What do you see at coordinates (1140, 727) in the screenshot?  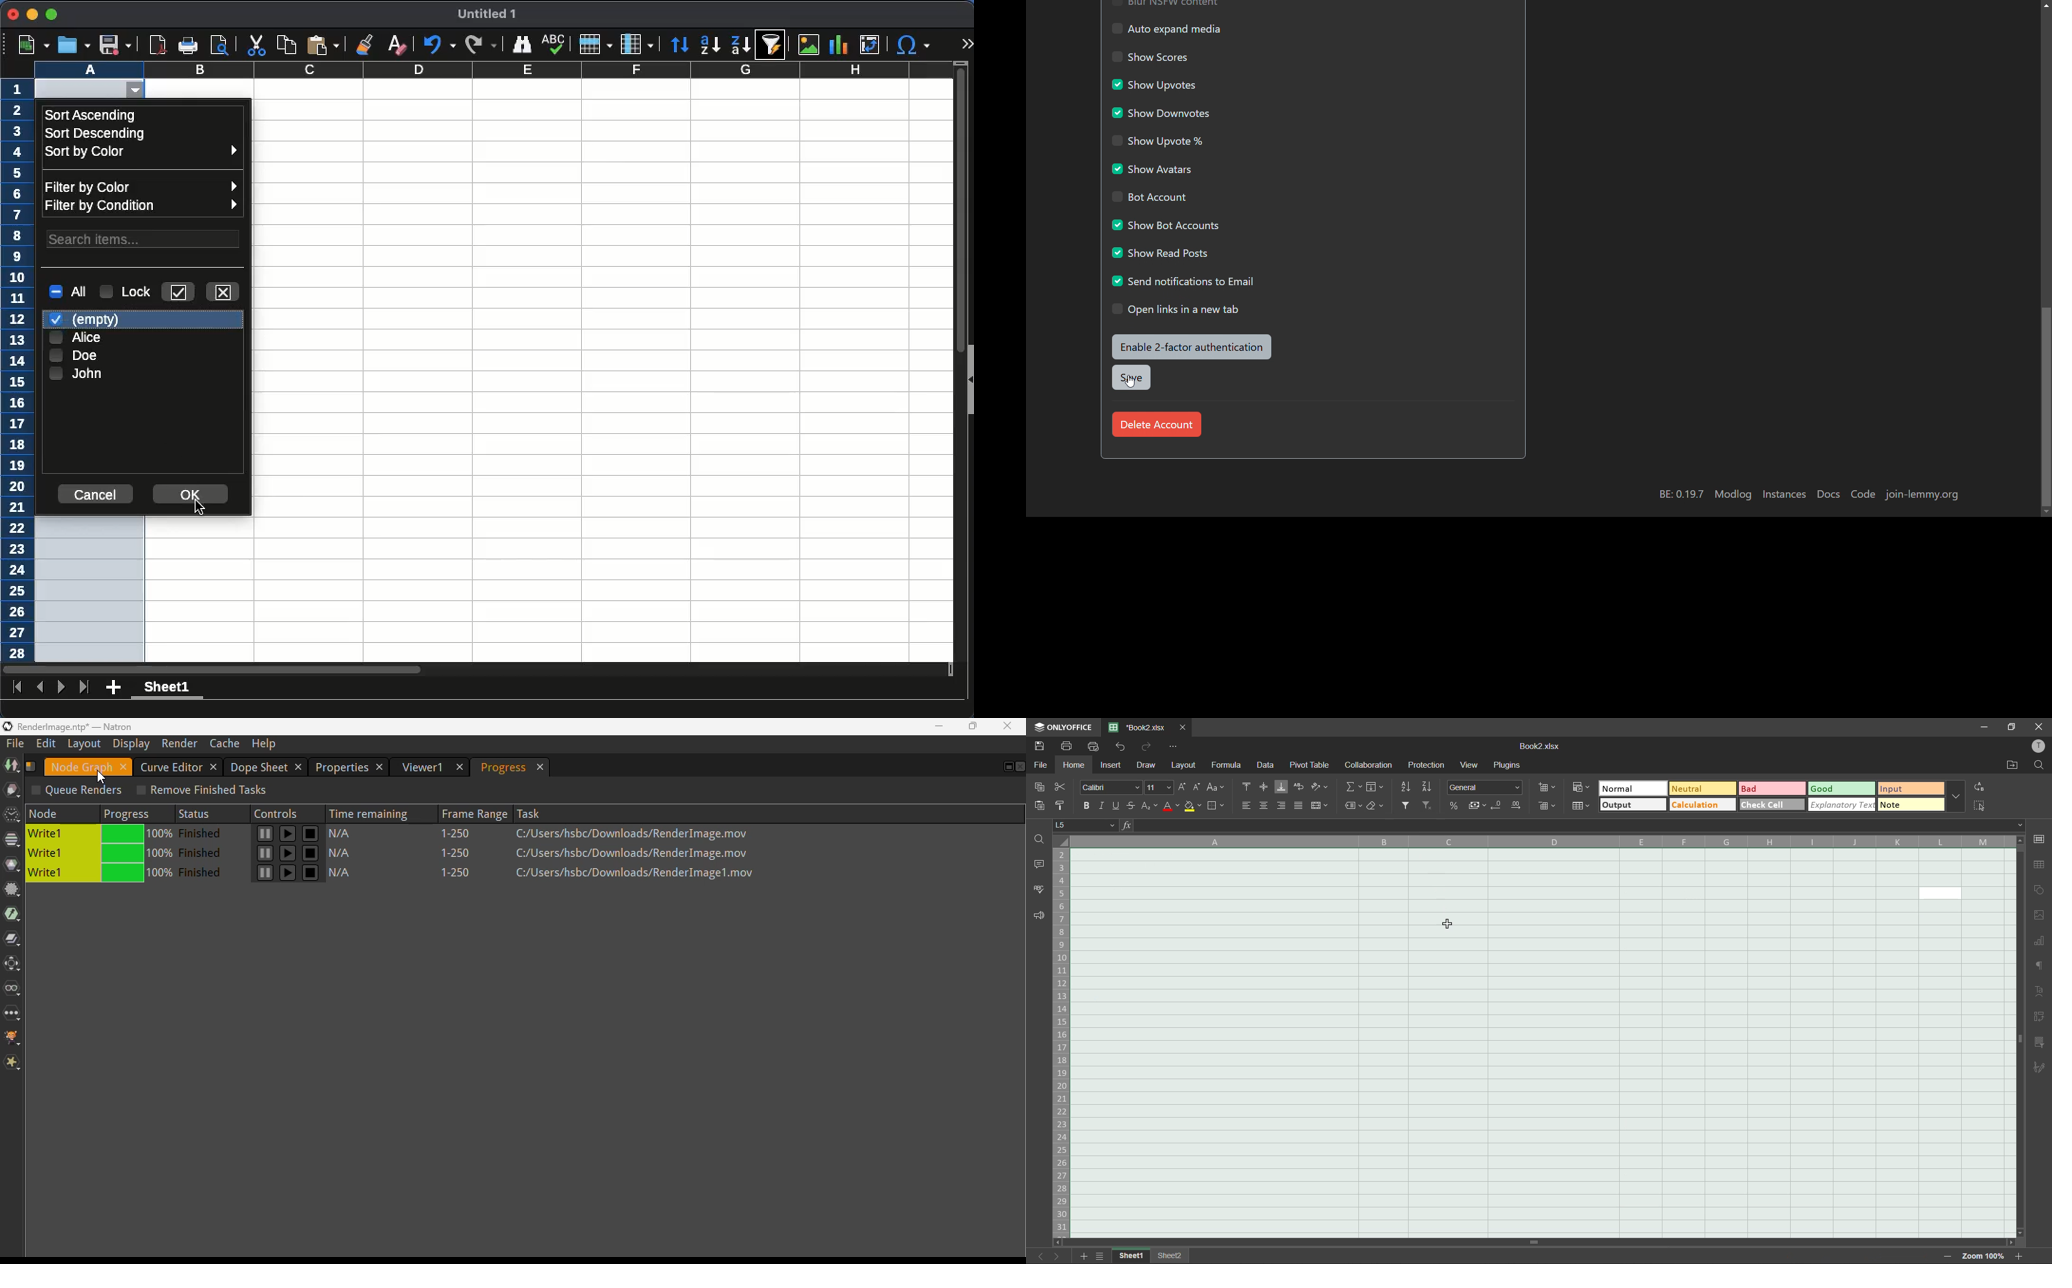 I see `filename` at bounding box center [1140, 727].